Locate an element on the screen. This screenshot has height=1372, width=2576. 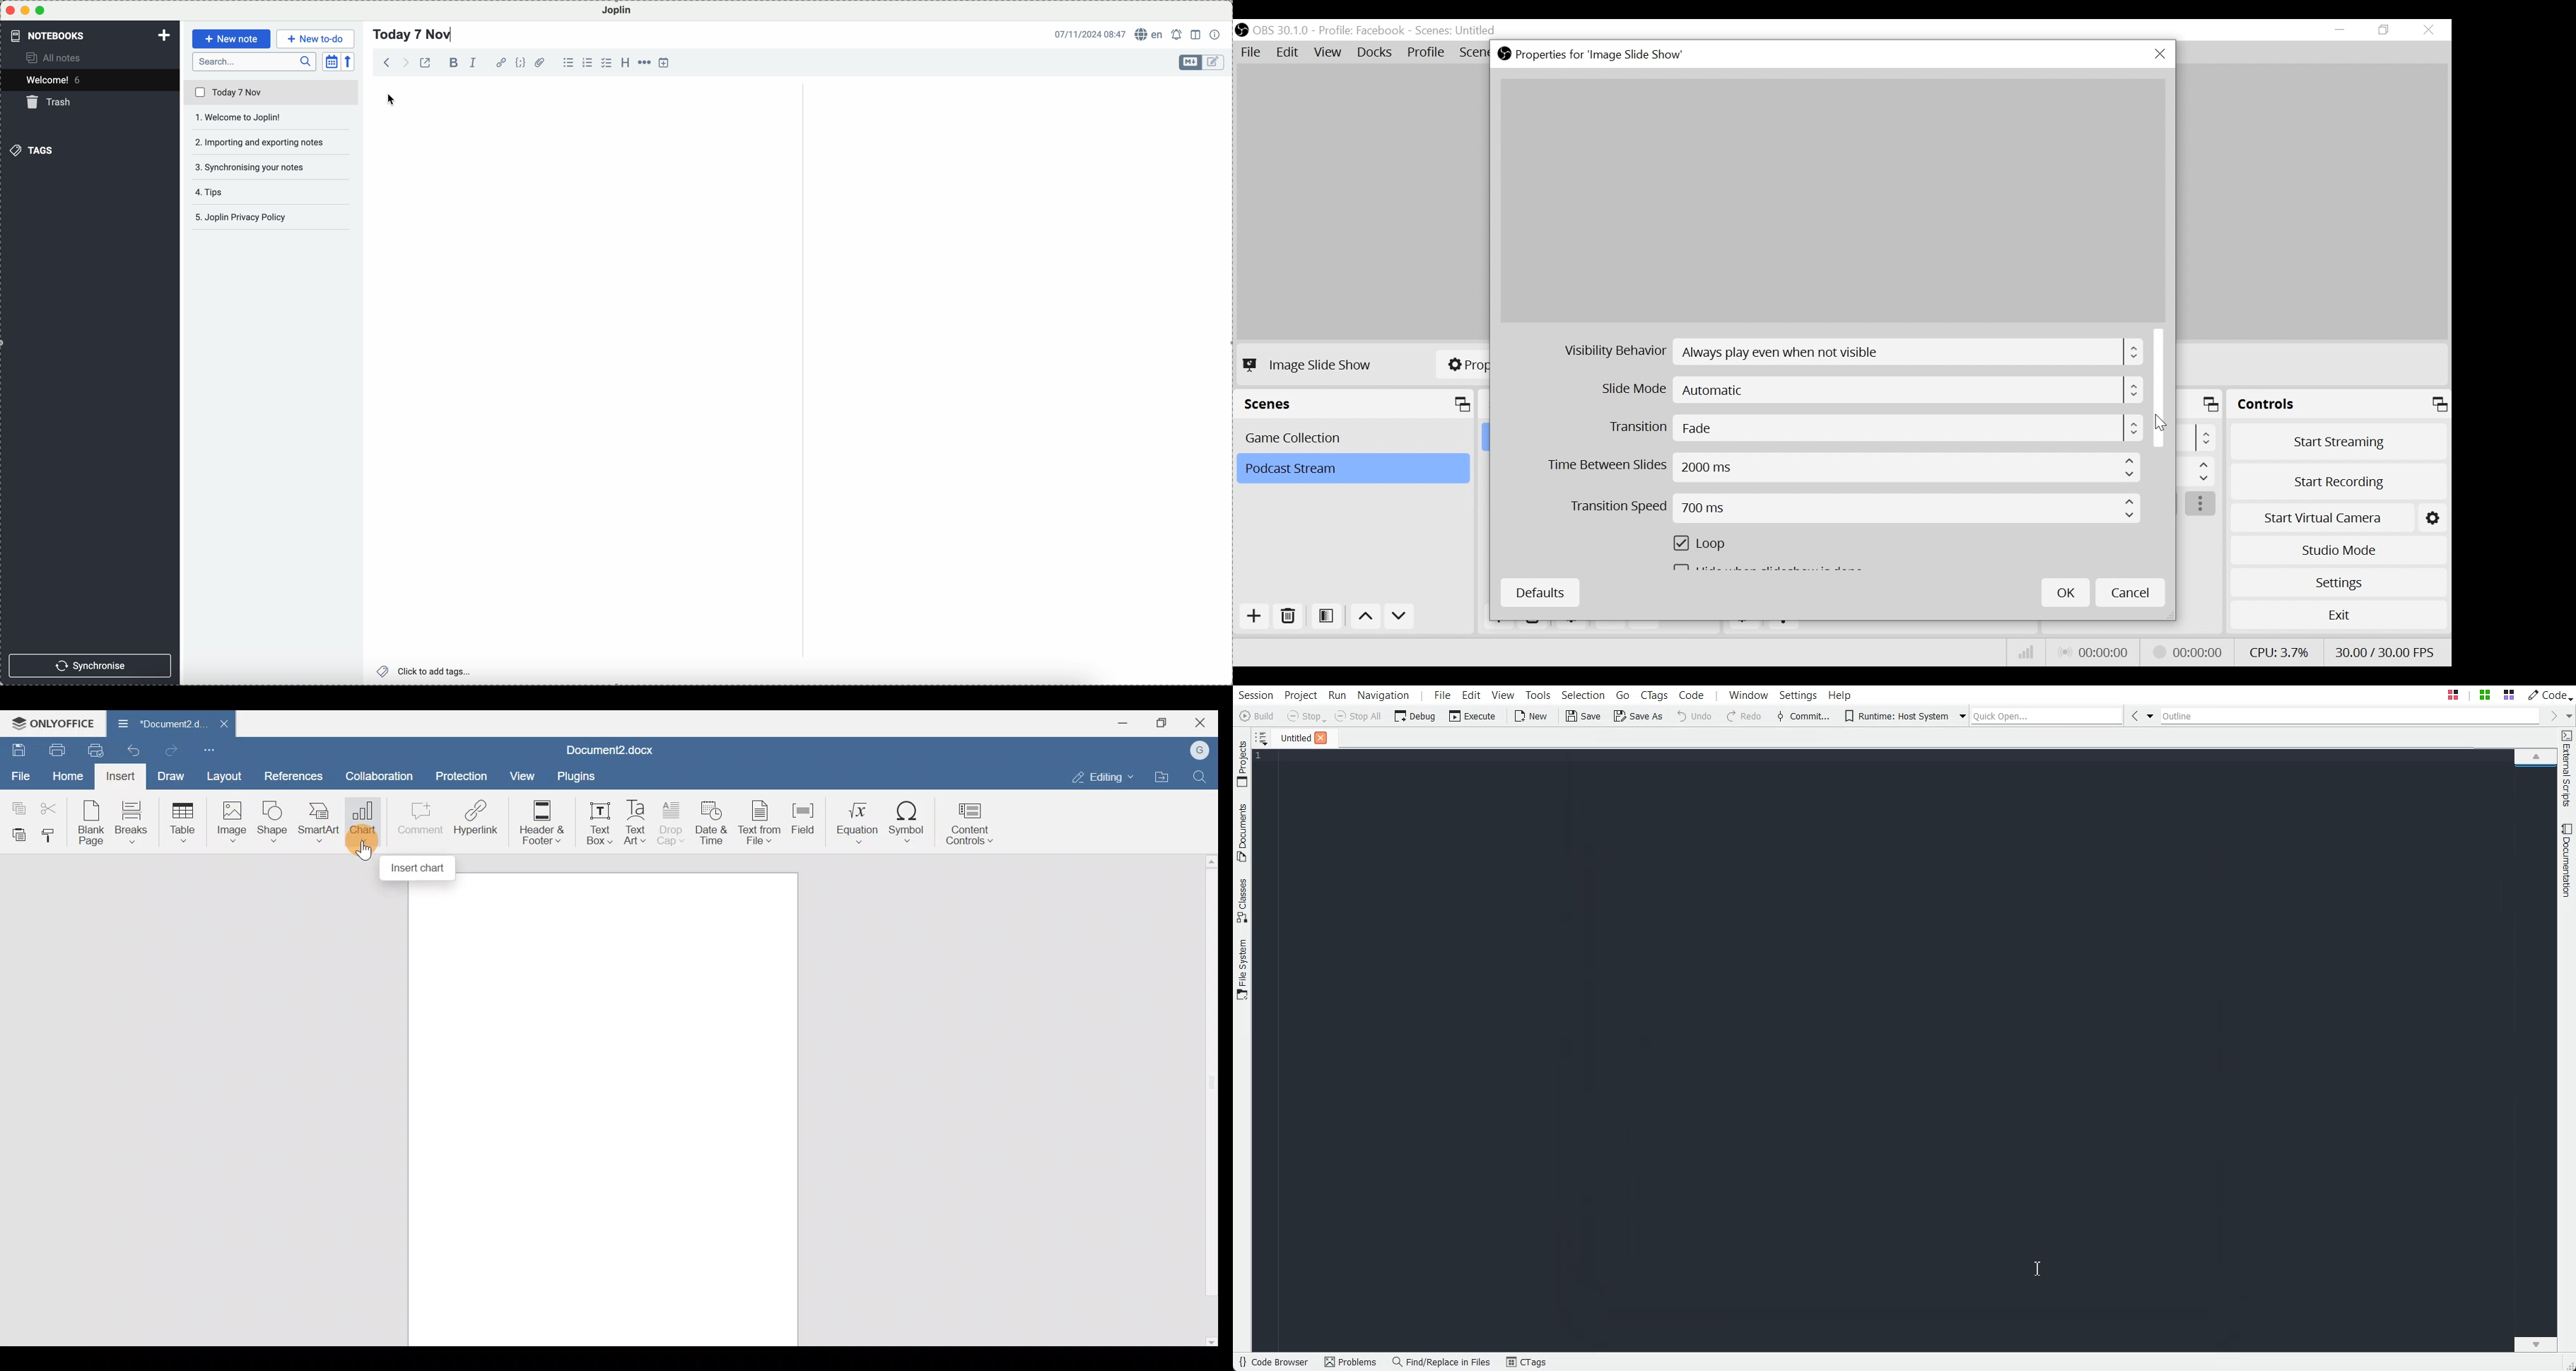
Document name is located at coordinates (154, 723).